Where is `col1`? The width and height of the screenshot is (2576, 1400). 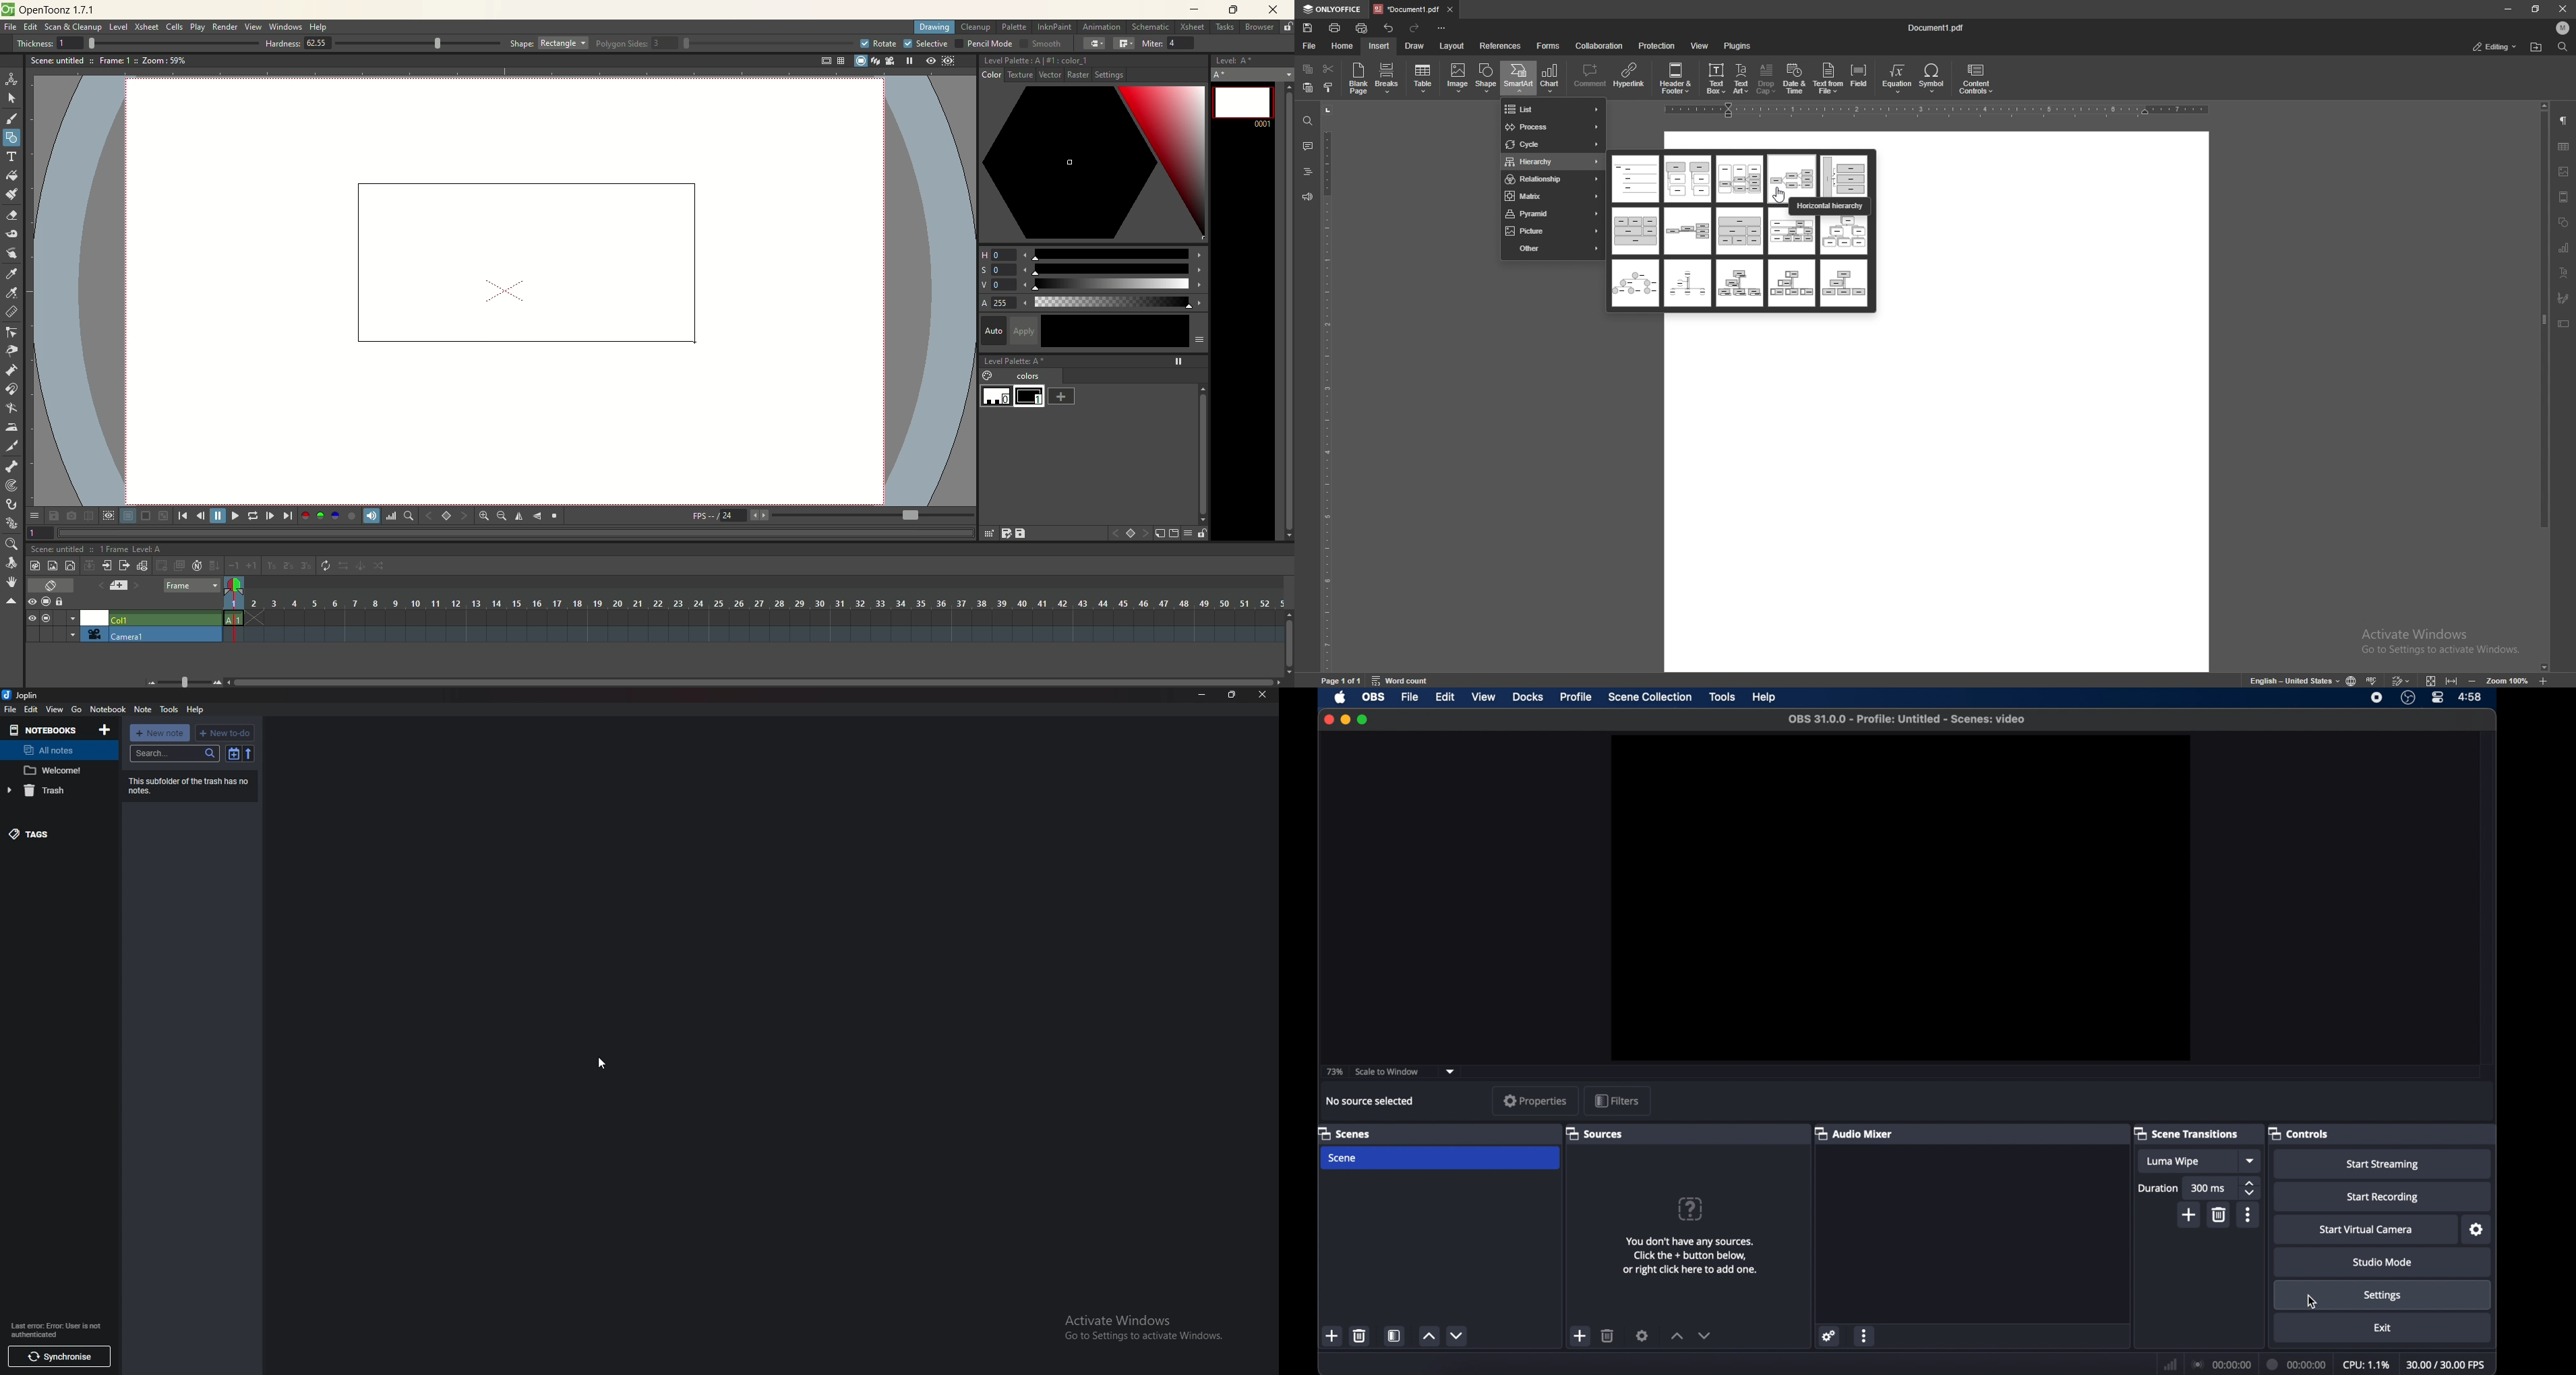
col1 is located at coordinates (164, 616).